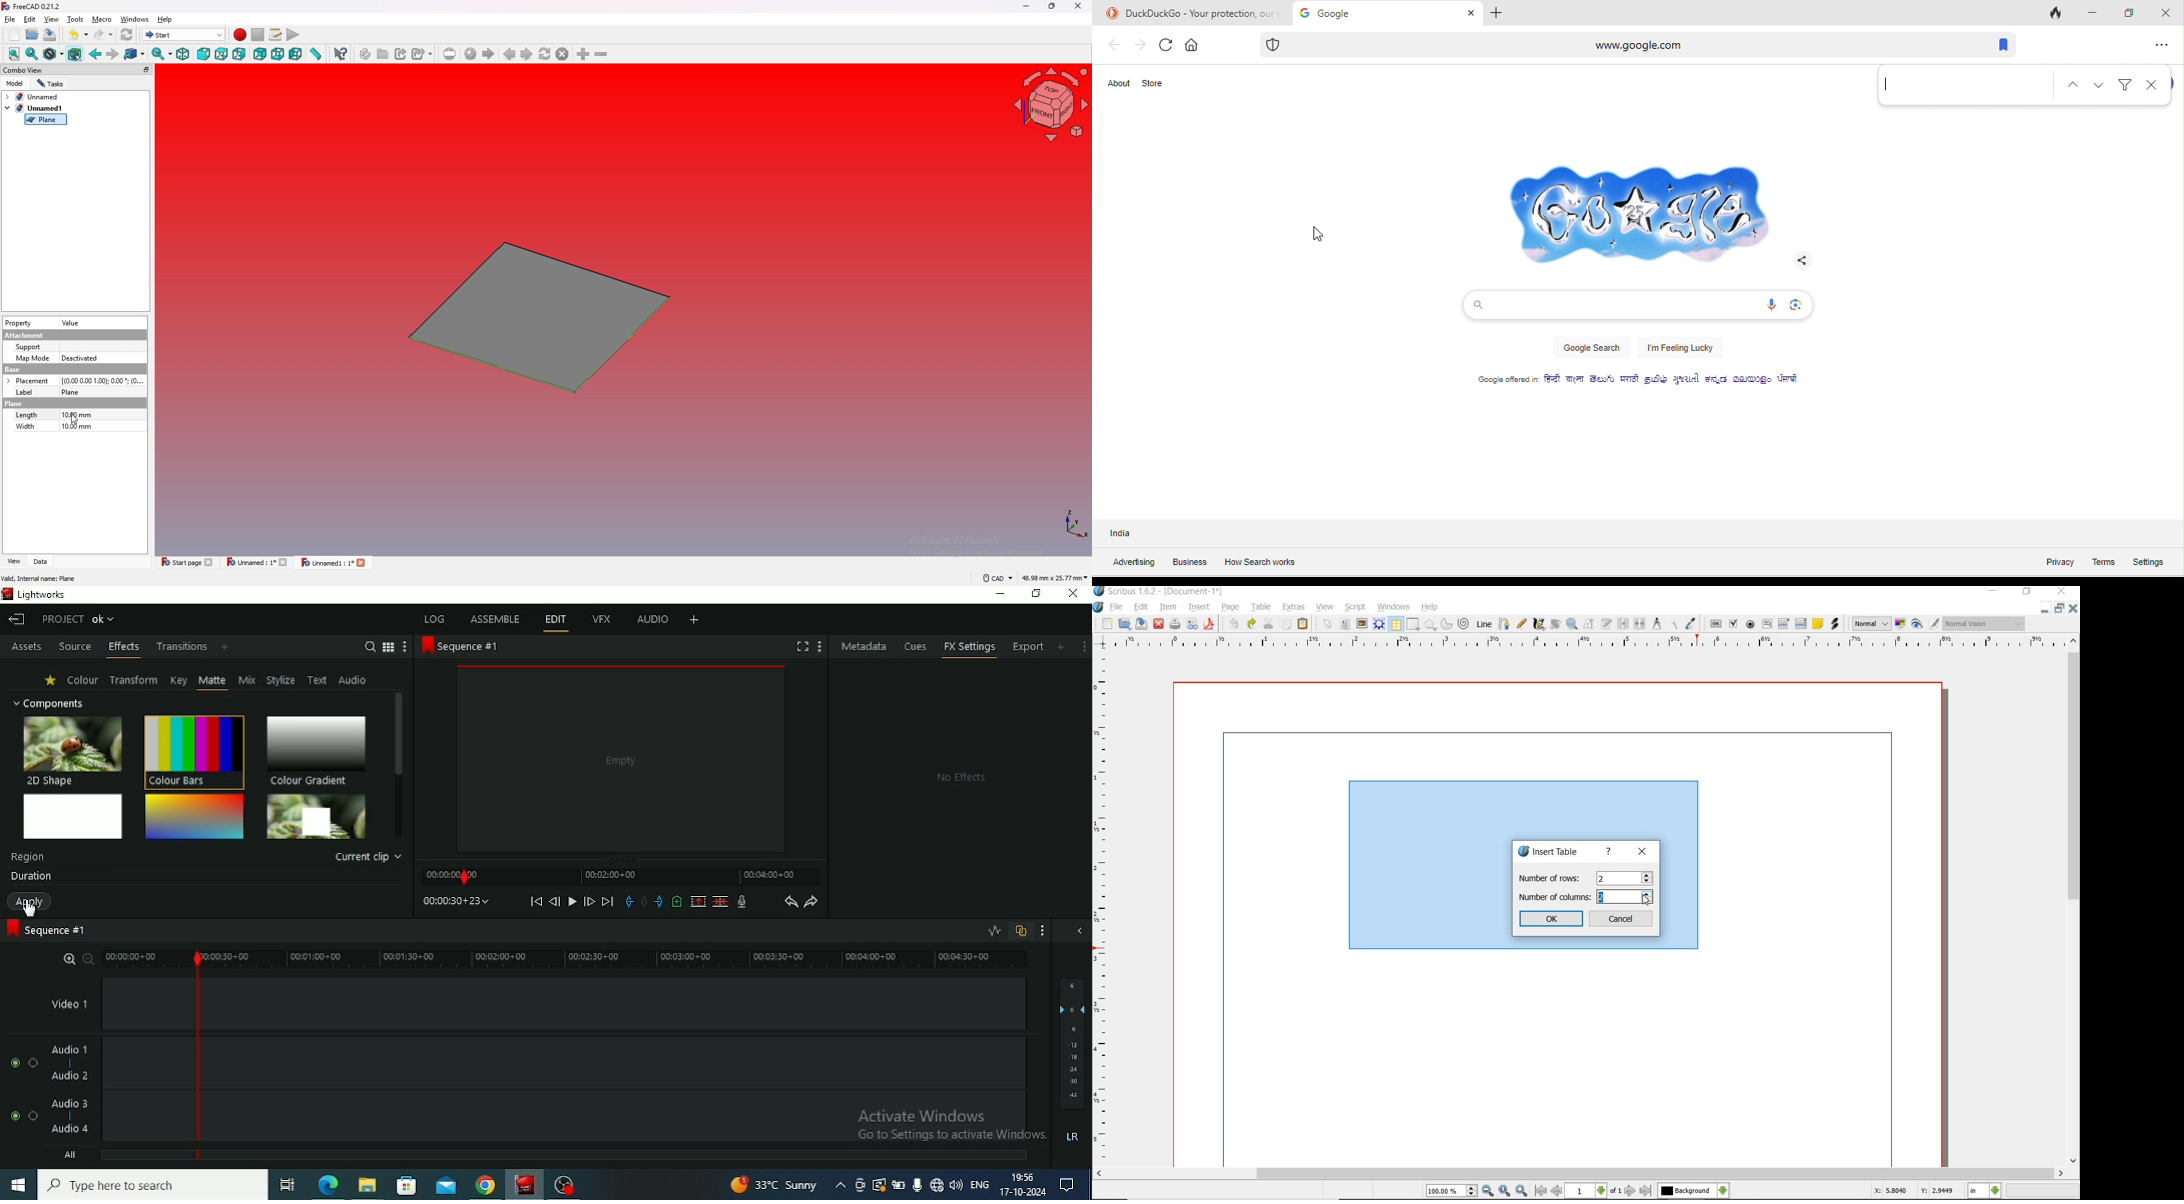 The width and height of the screenshot is (2184, 1204). What do you see at coordinates (1523, 624) in the screenshot?
I see `freehand line` at bounding box center [1523, 624].